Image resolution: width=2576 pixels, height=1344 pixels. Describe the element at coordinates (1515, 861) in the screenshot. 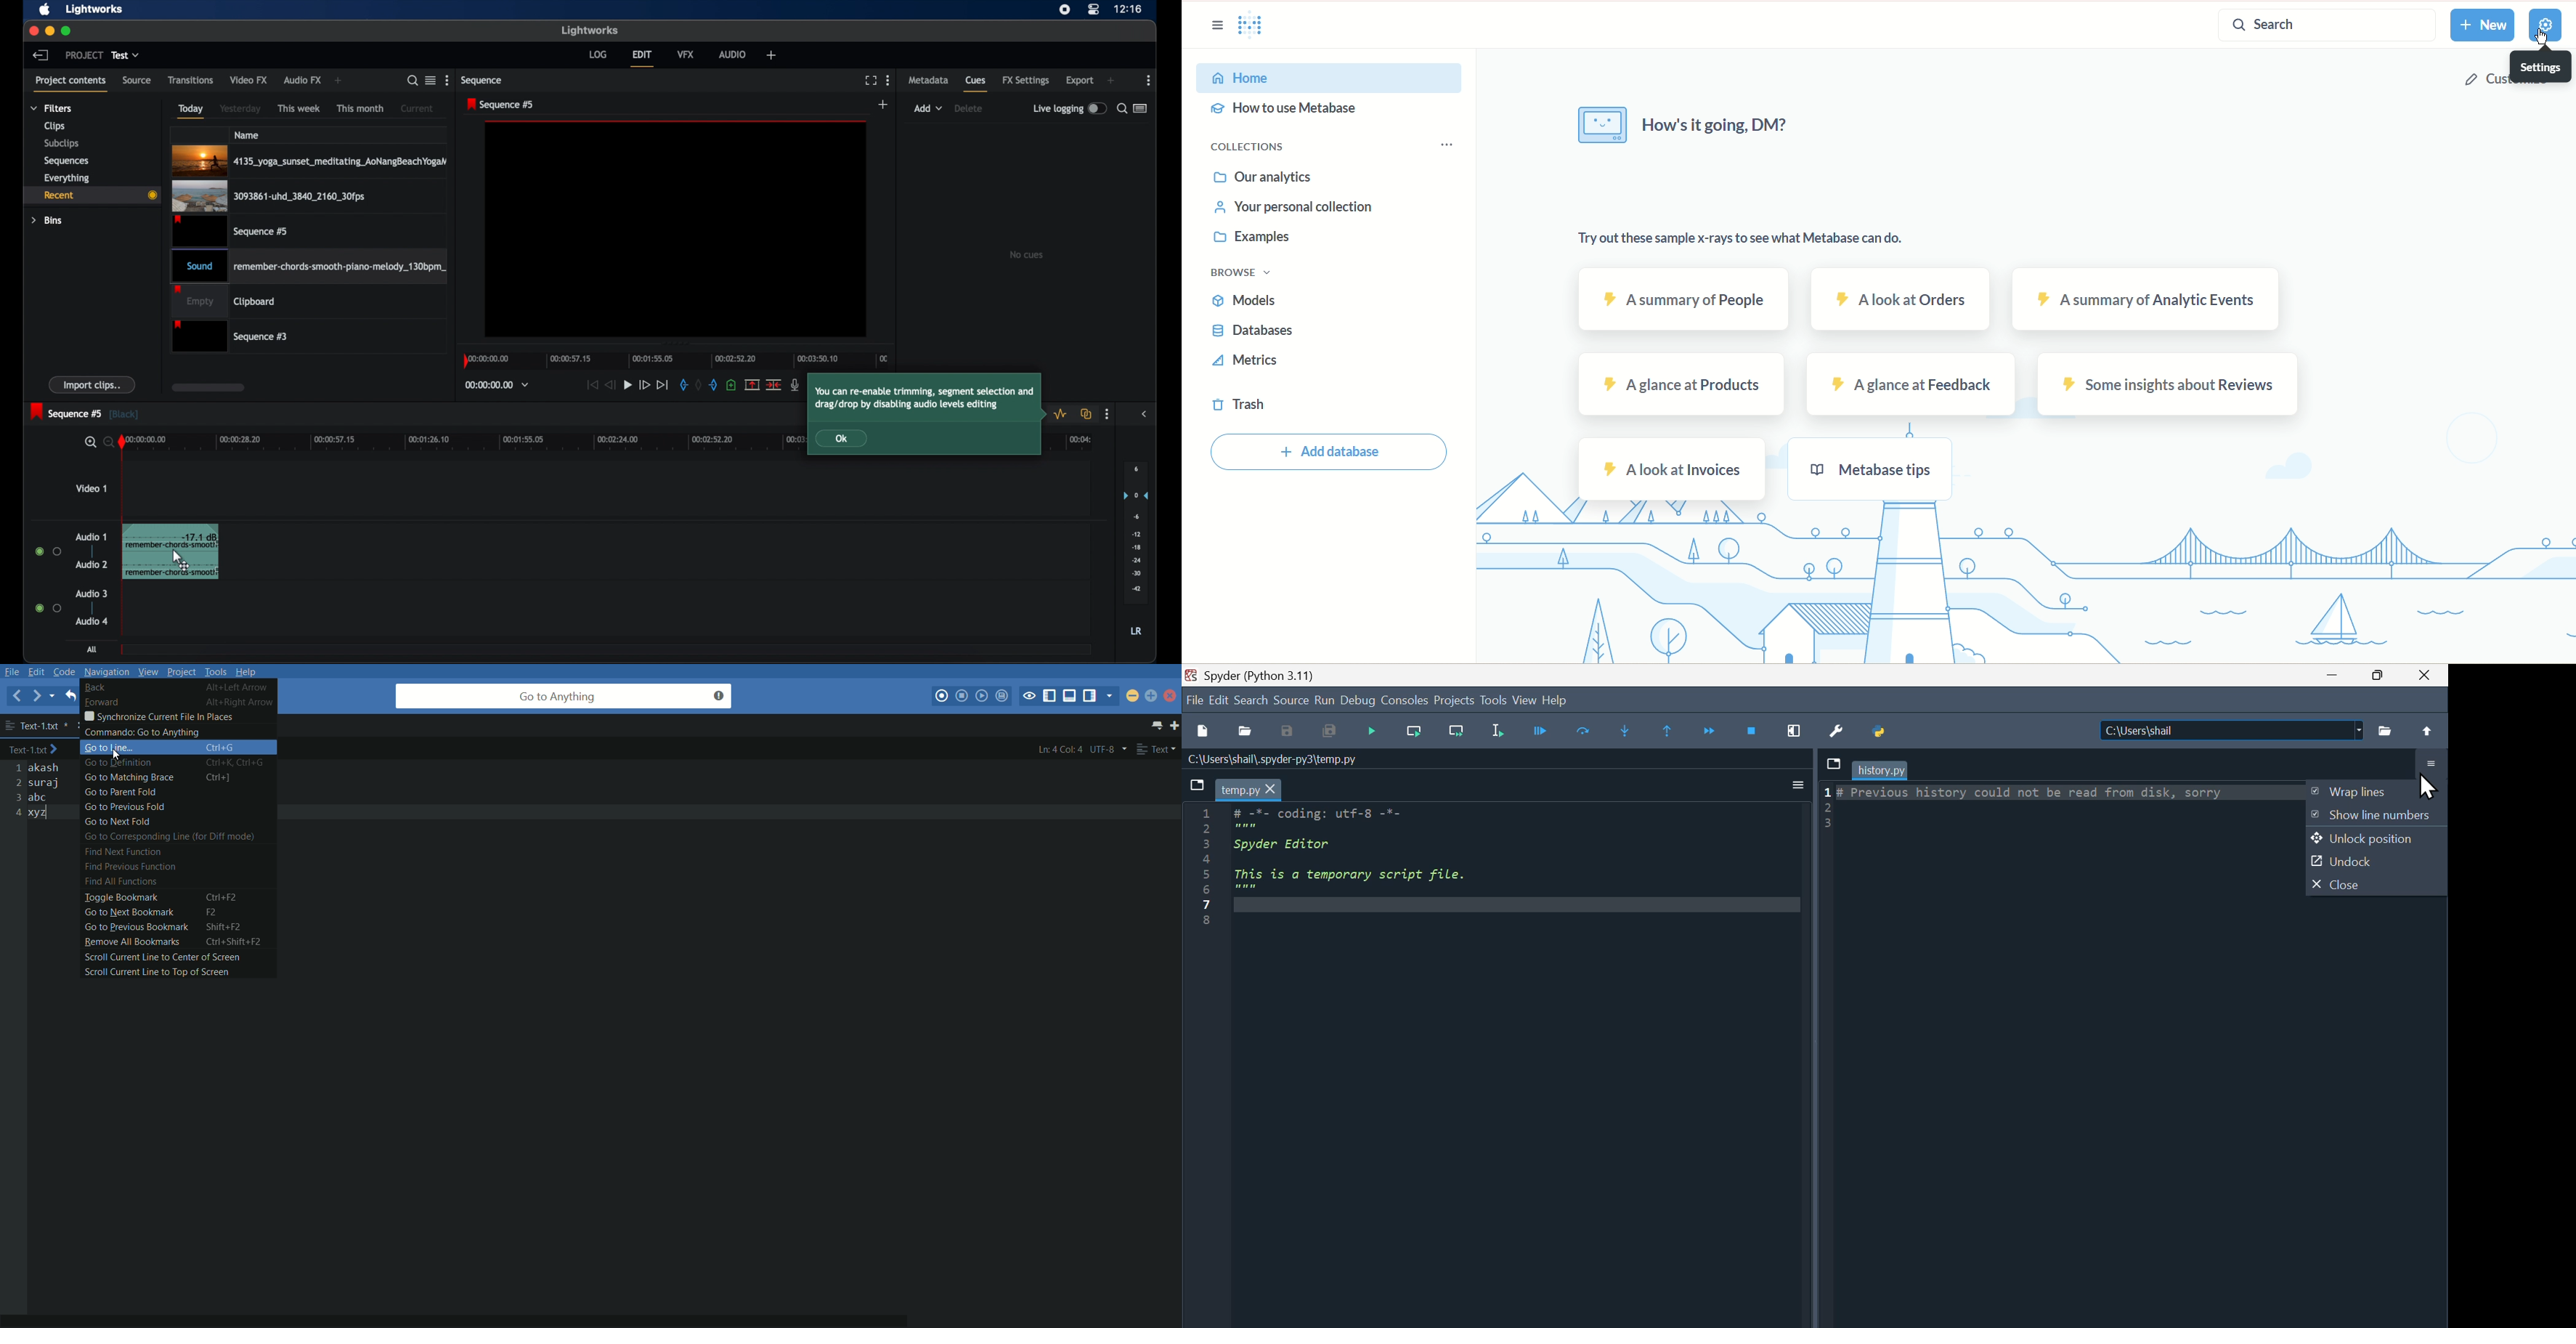

I see ` # -*- coding: utf-8 -*- """ Spyder Editor  This is a temporary script file. """` at that location.